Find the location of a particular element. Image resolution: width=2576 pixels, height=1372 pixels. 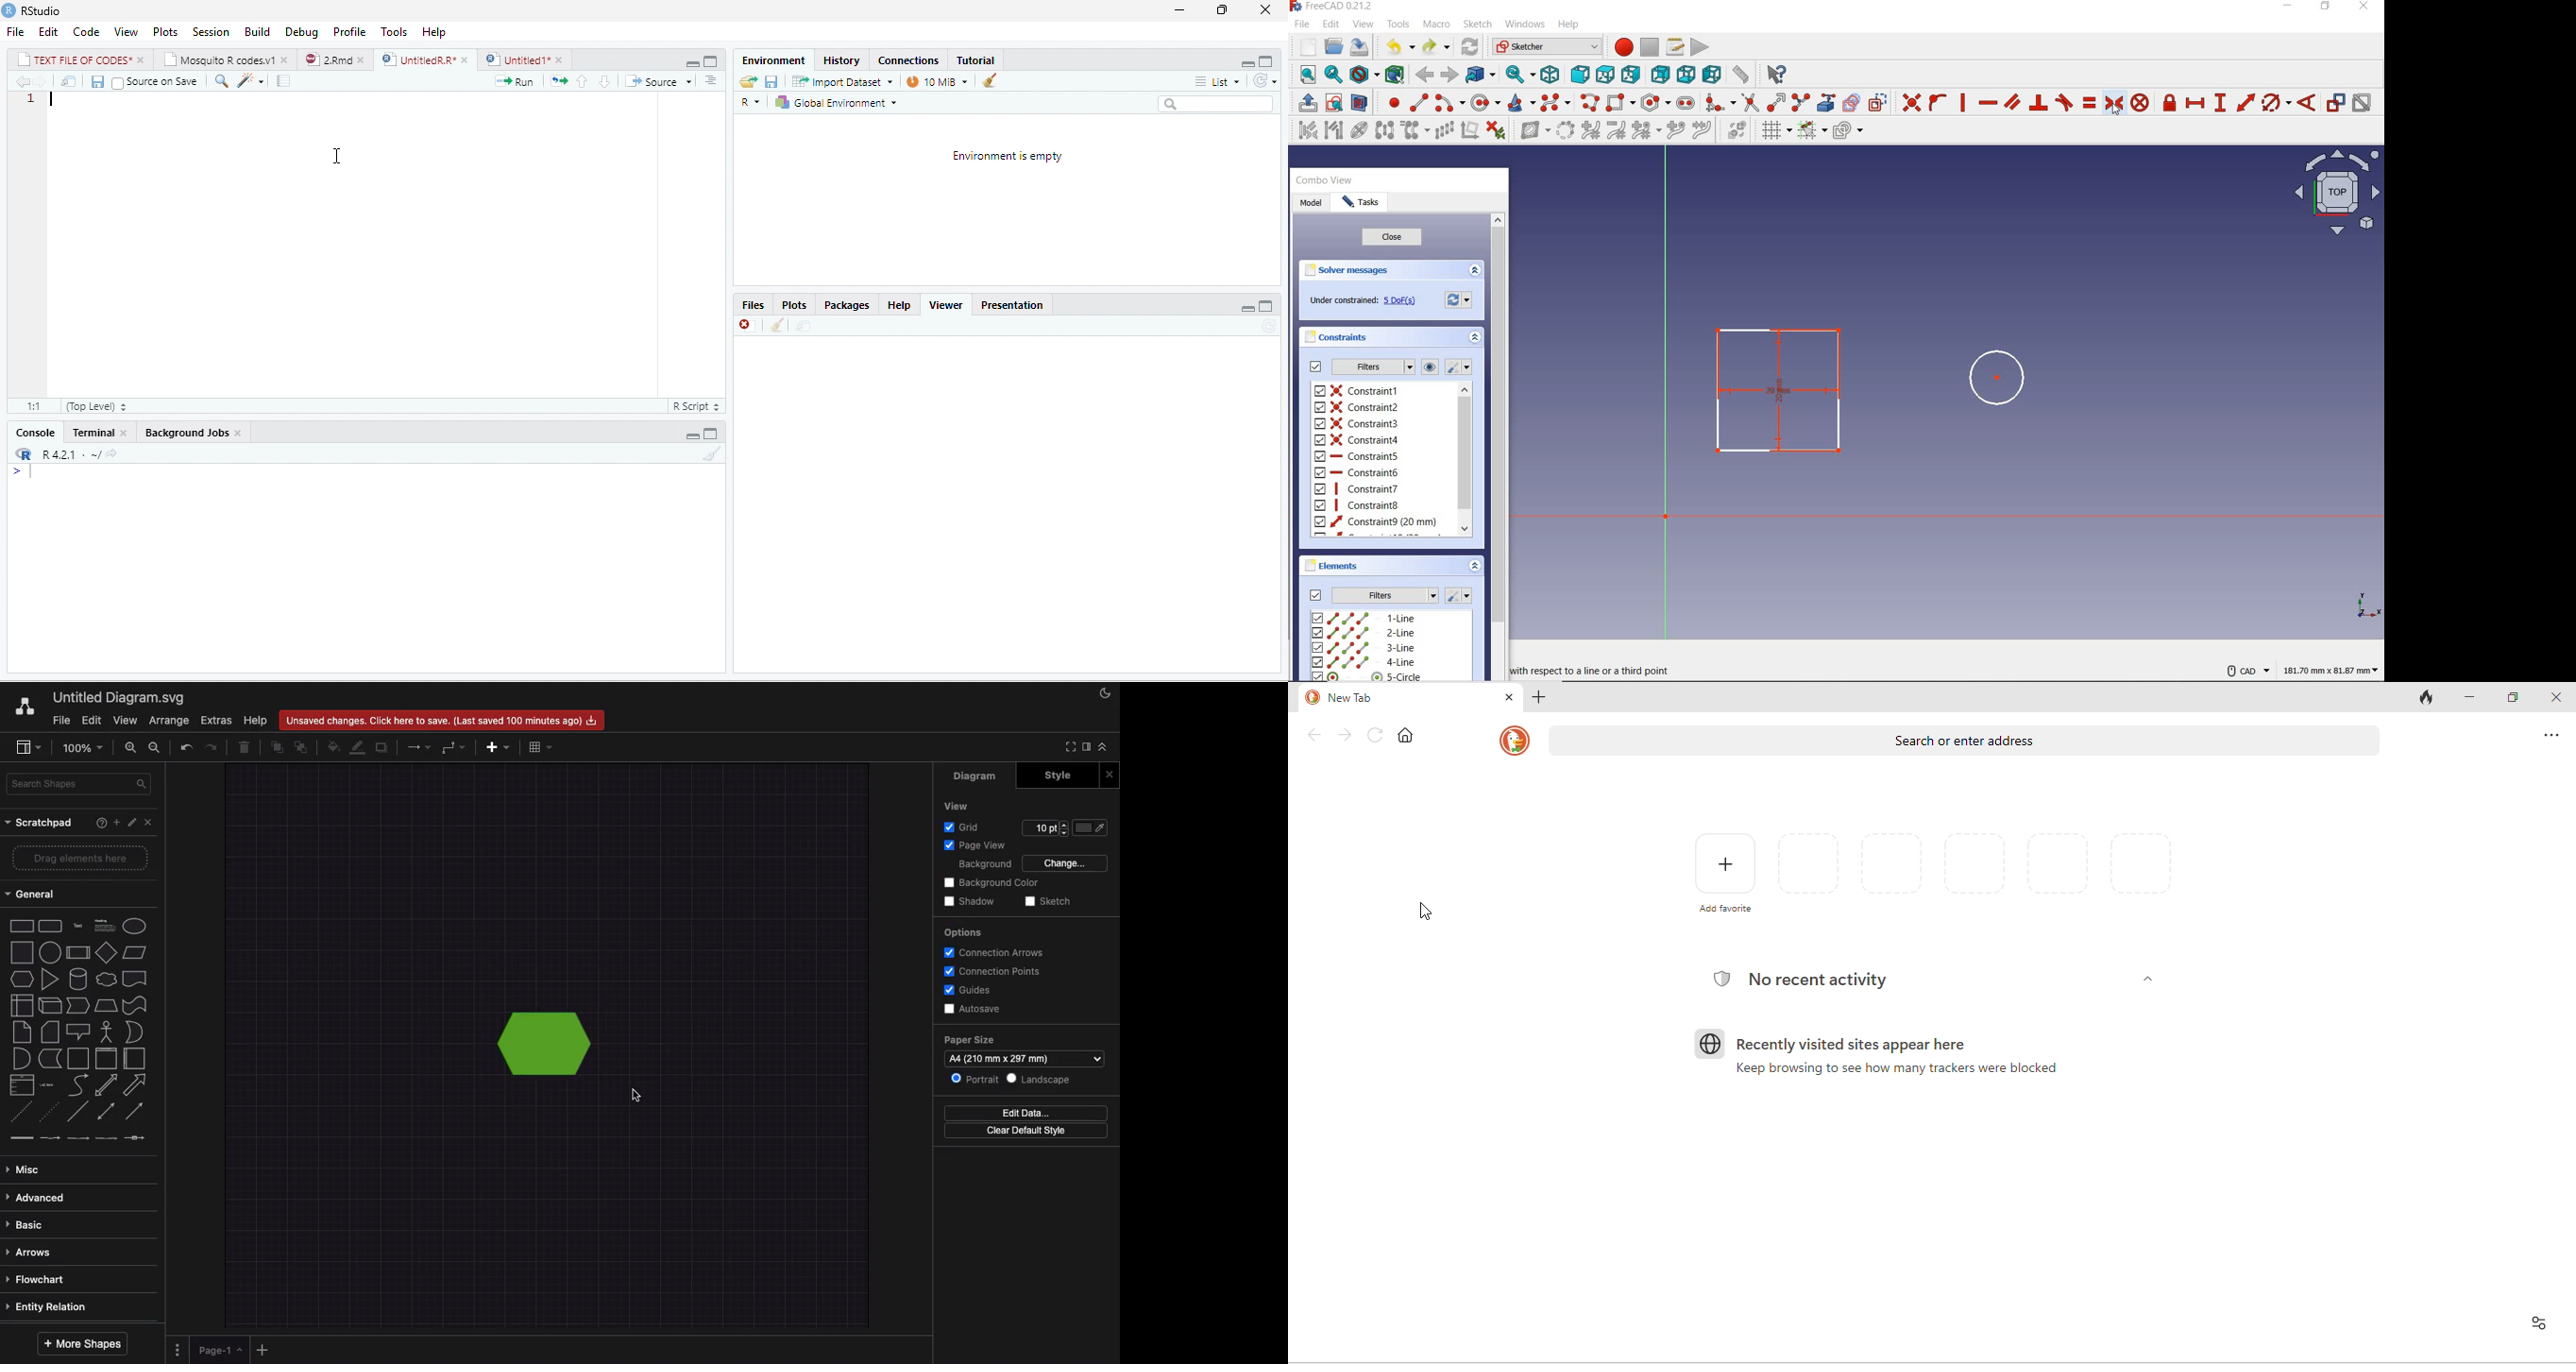

close is located at coordinates (746, 327).